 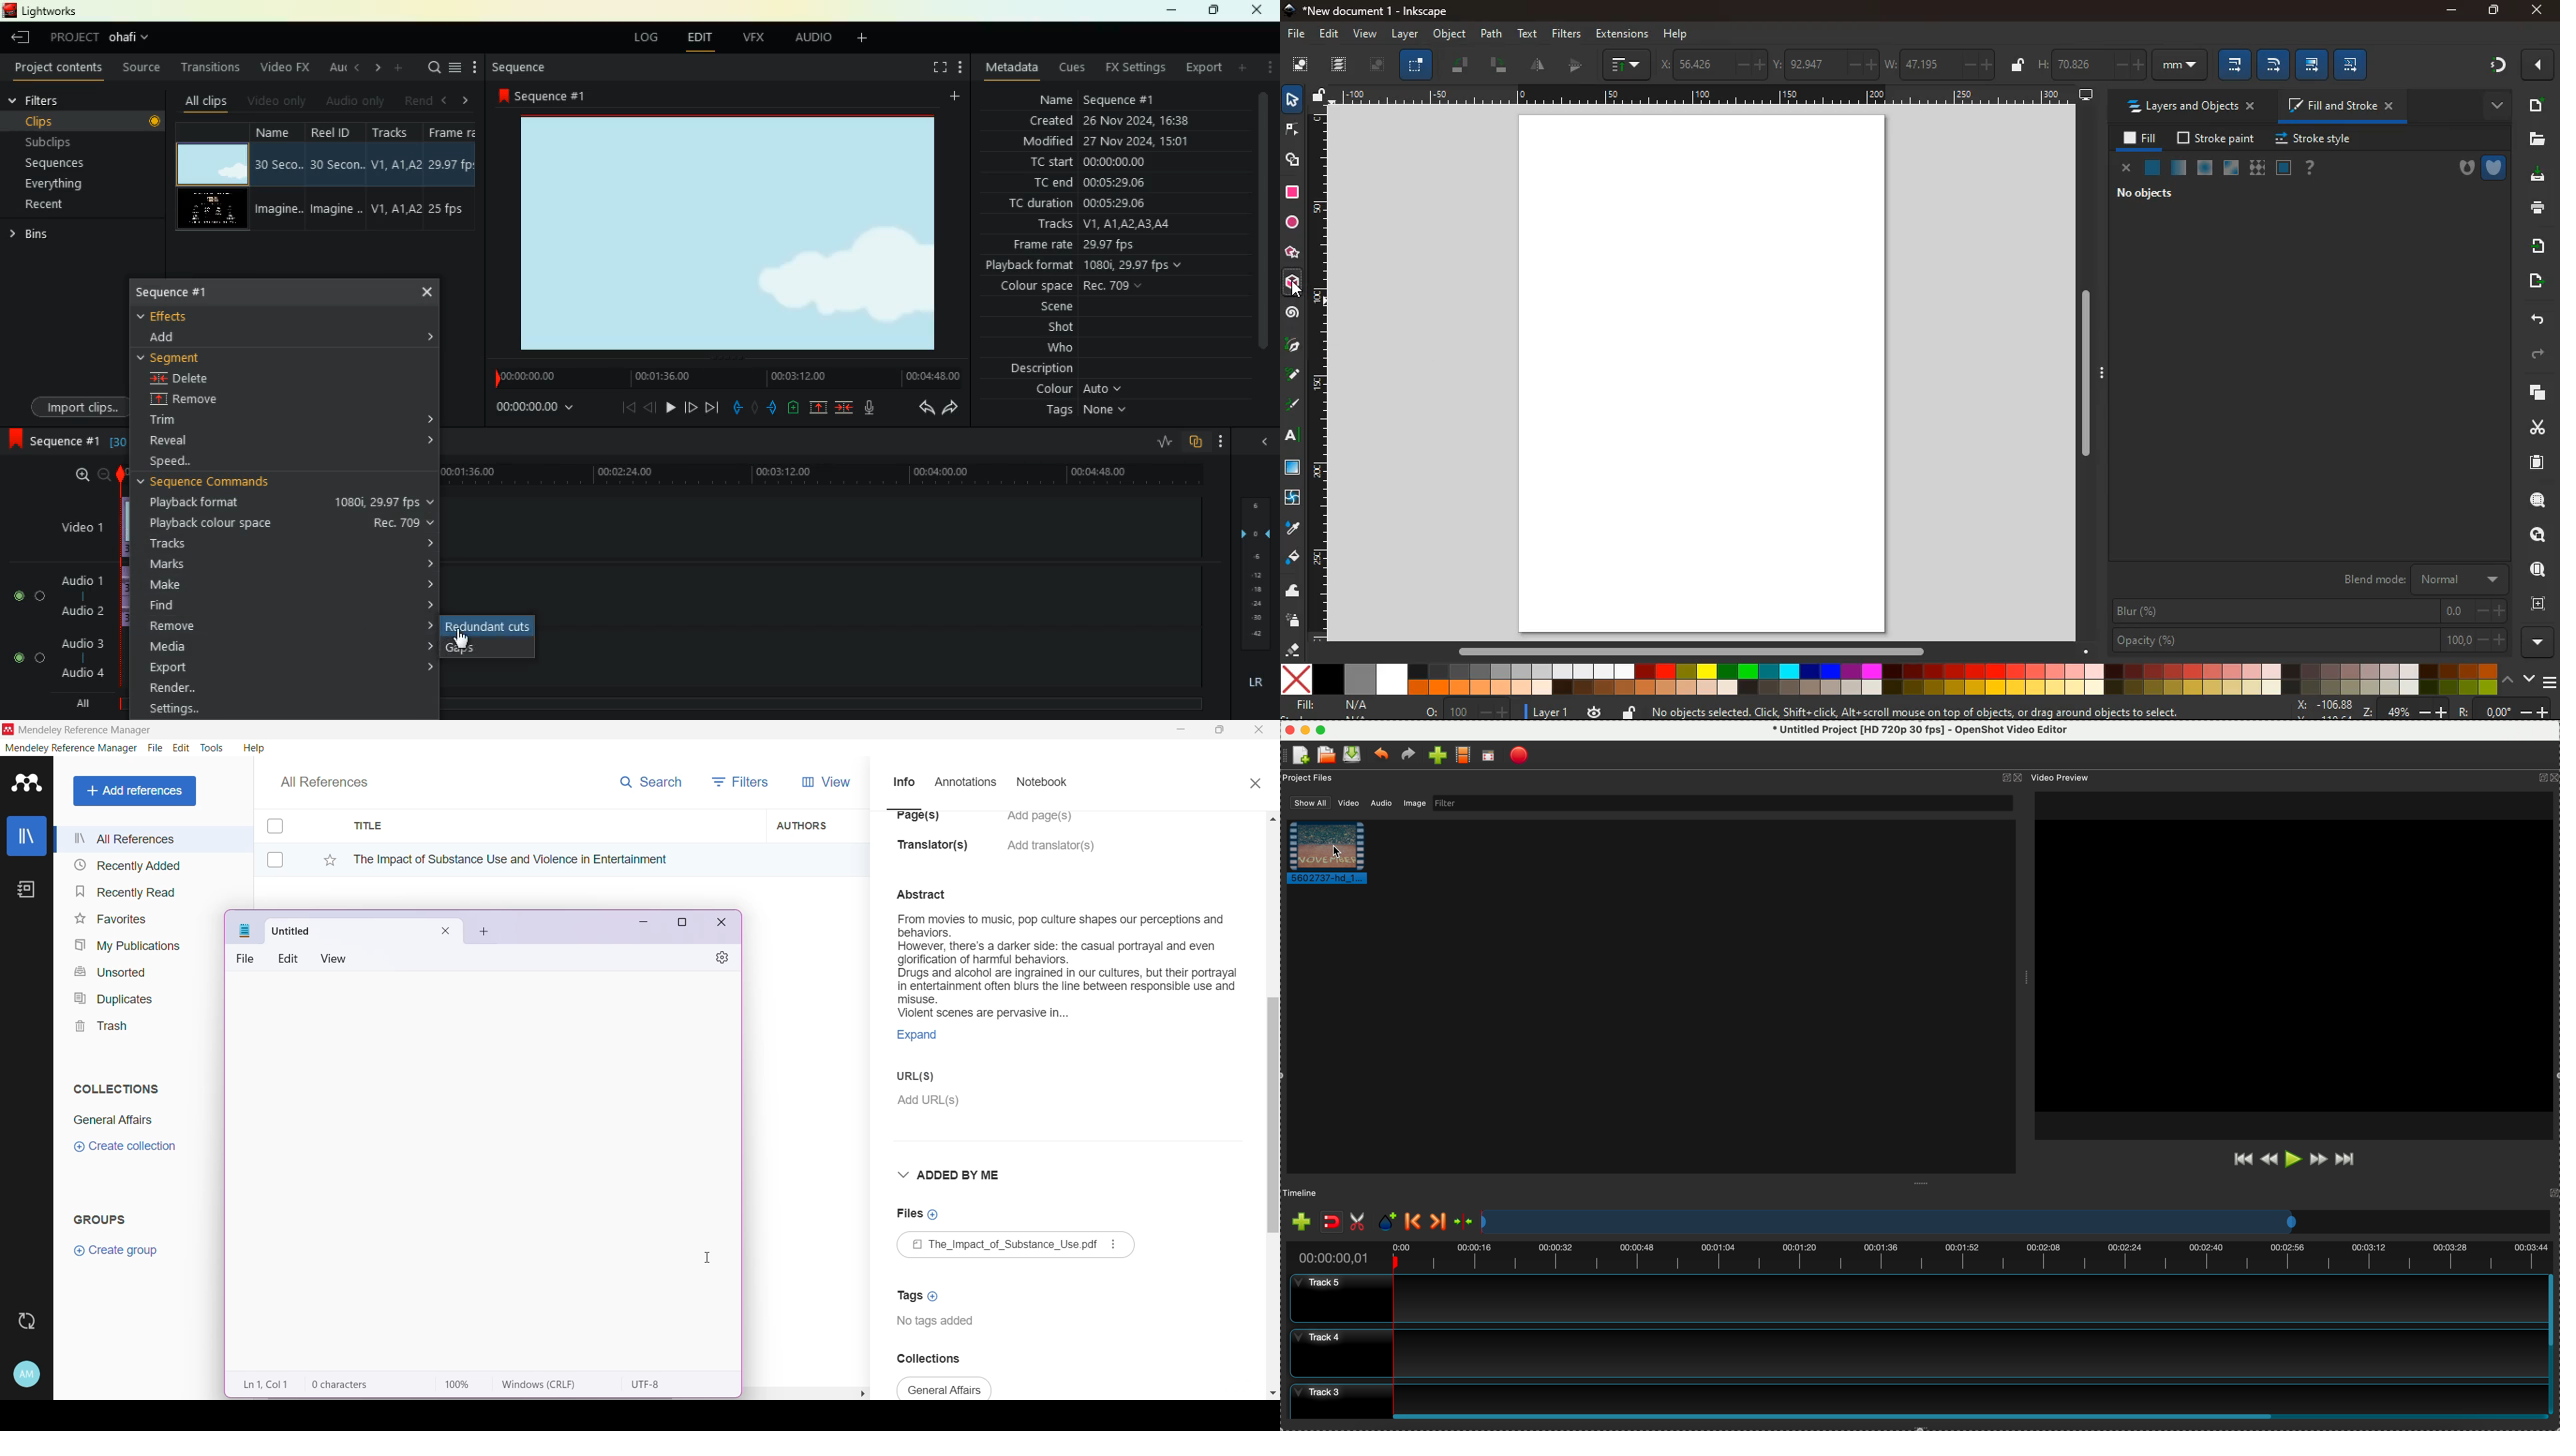 I want to click on import clips, so click(x=76, y=405).